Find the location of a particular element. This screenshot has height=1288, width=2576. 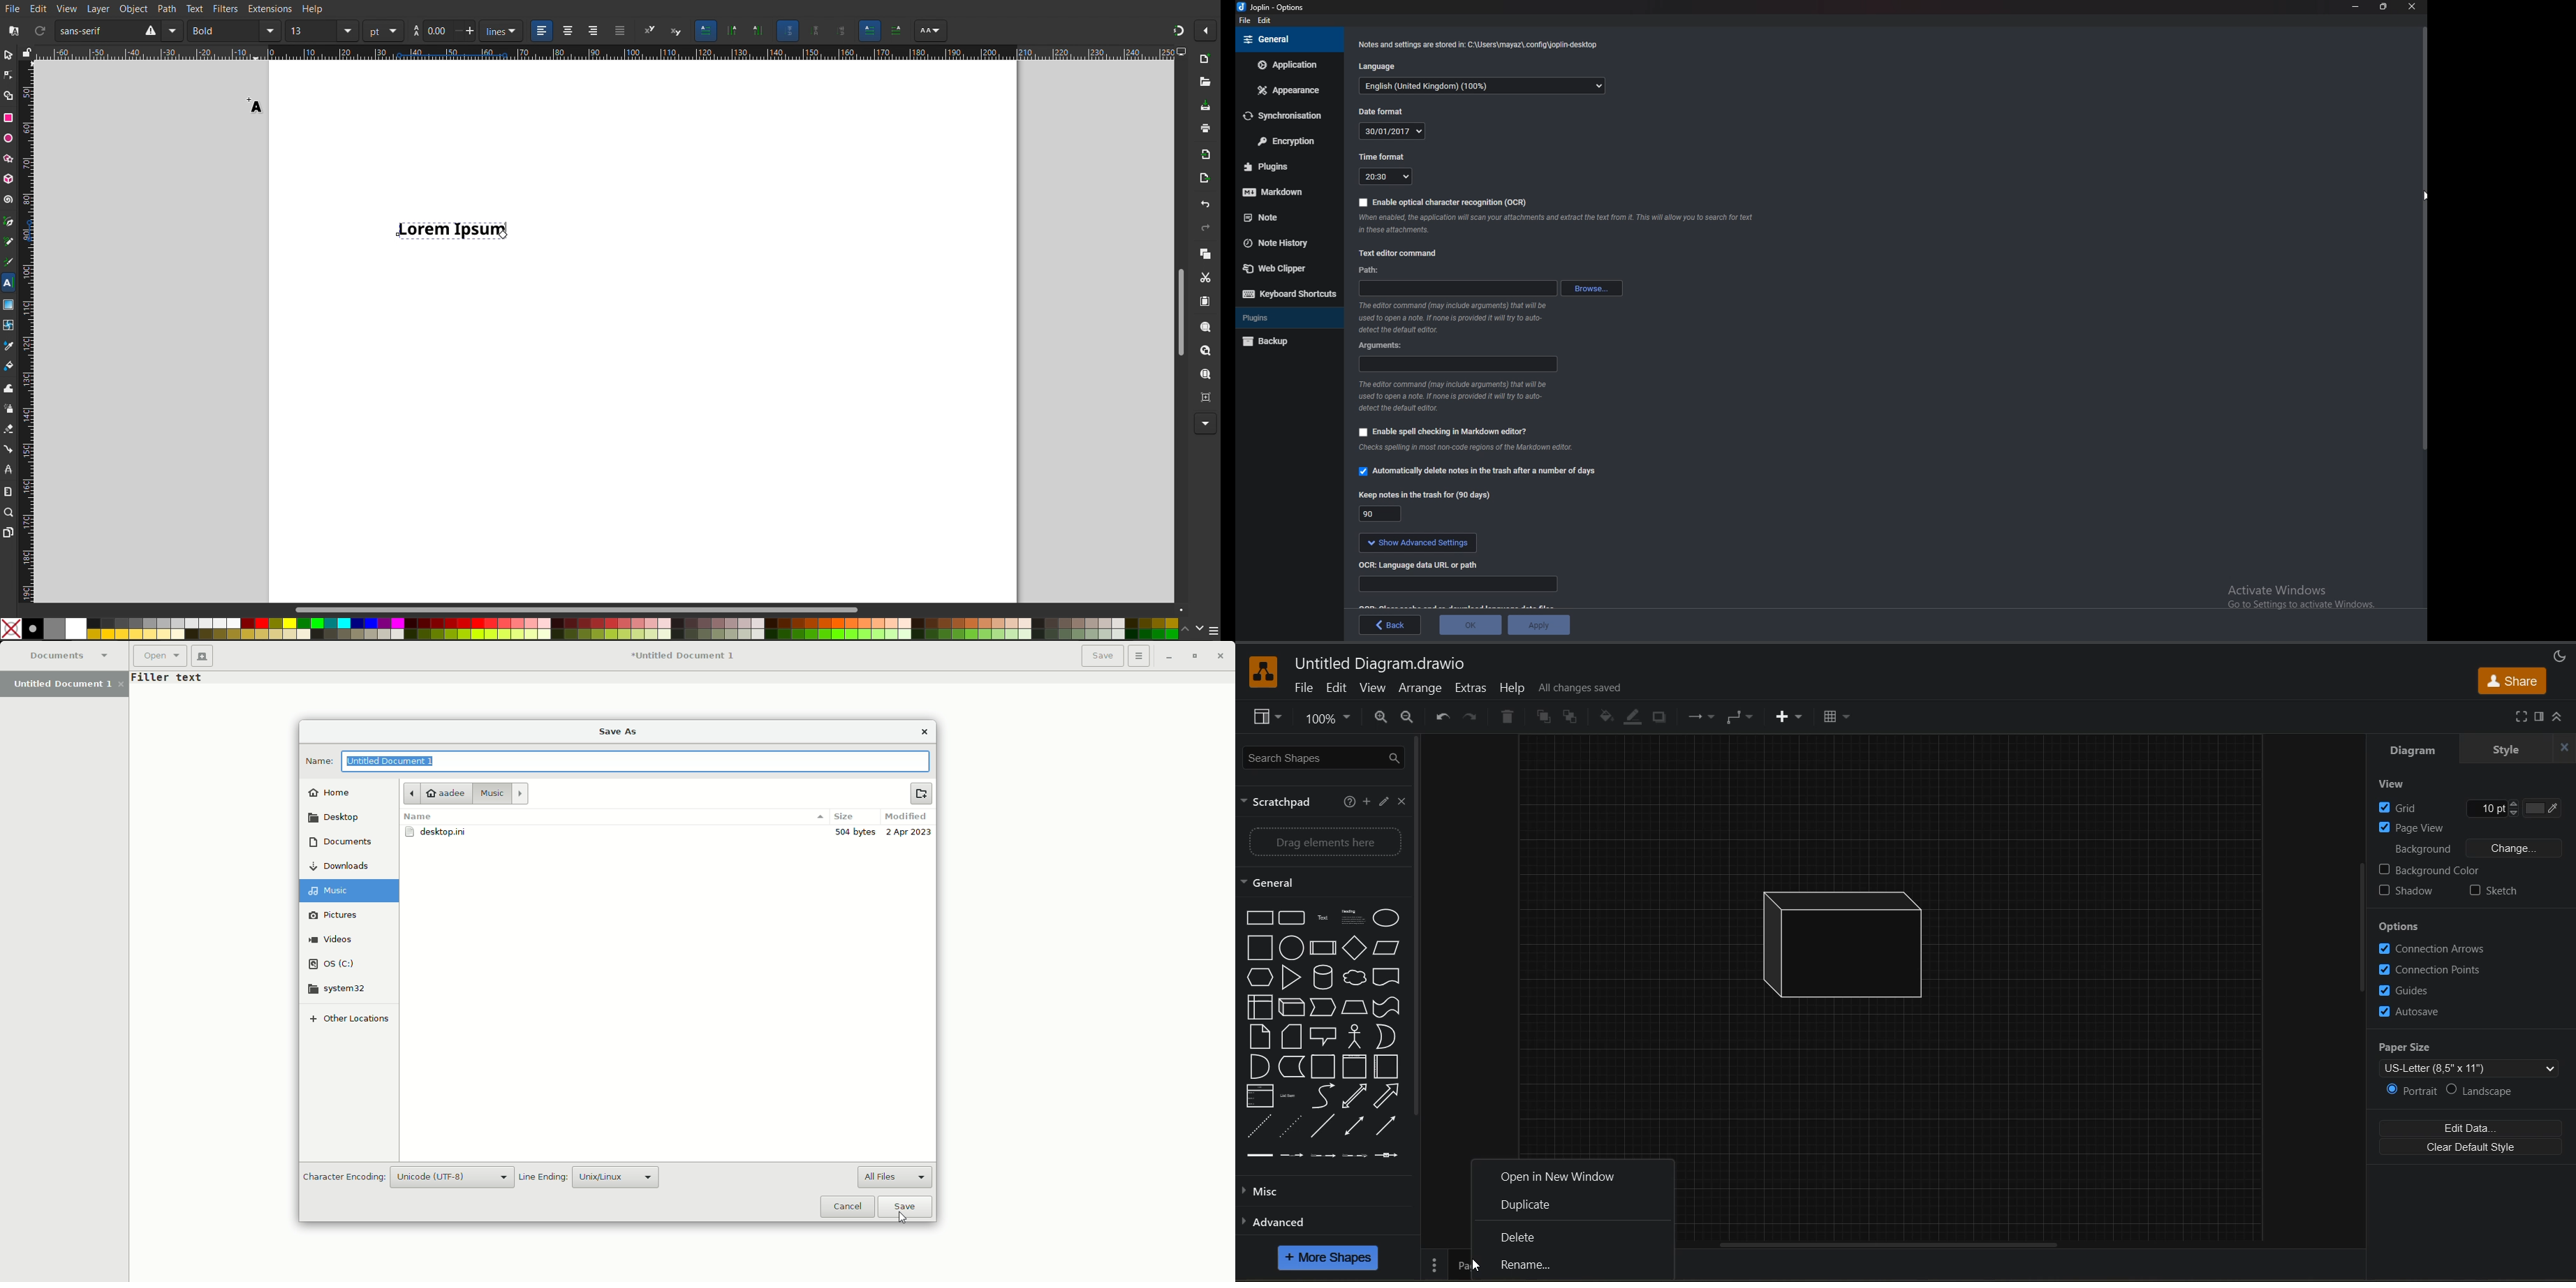

help is located at coordinates (1514, 690).